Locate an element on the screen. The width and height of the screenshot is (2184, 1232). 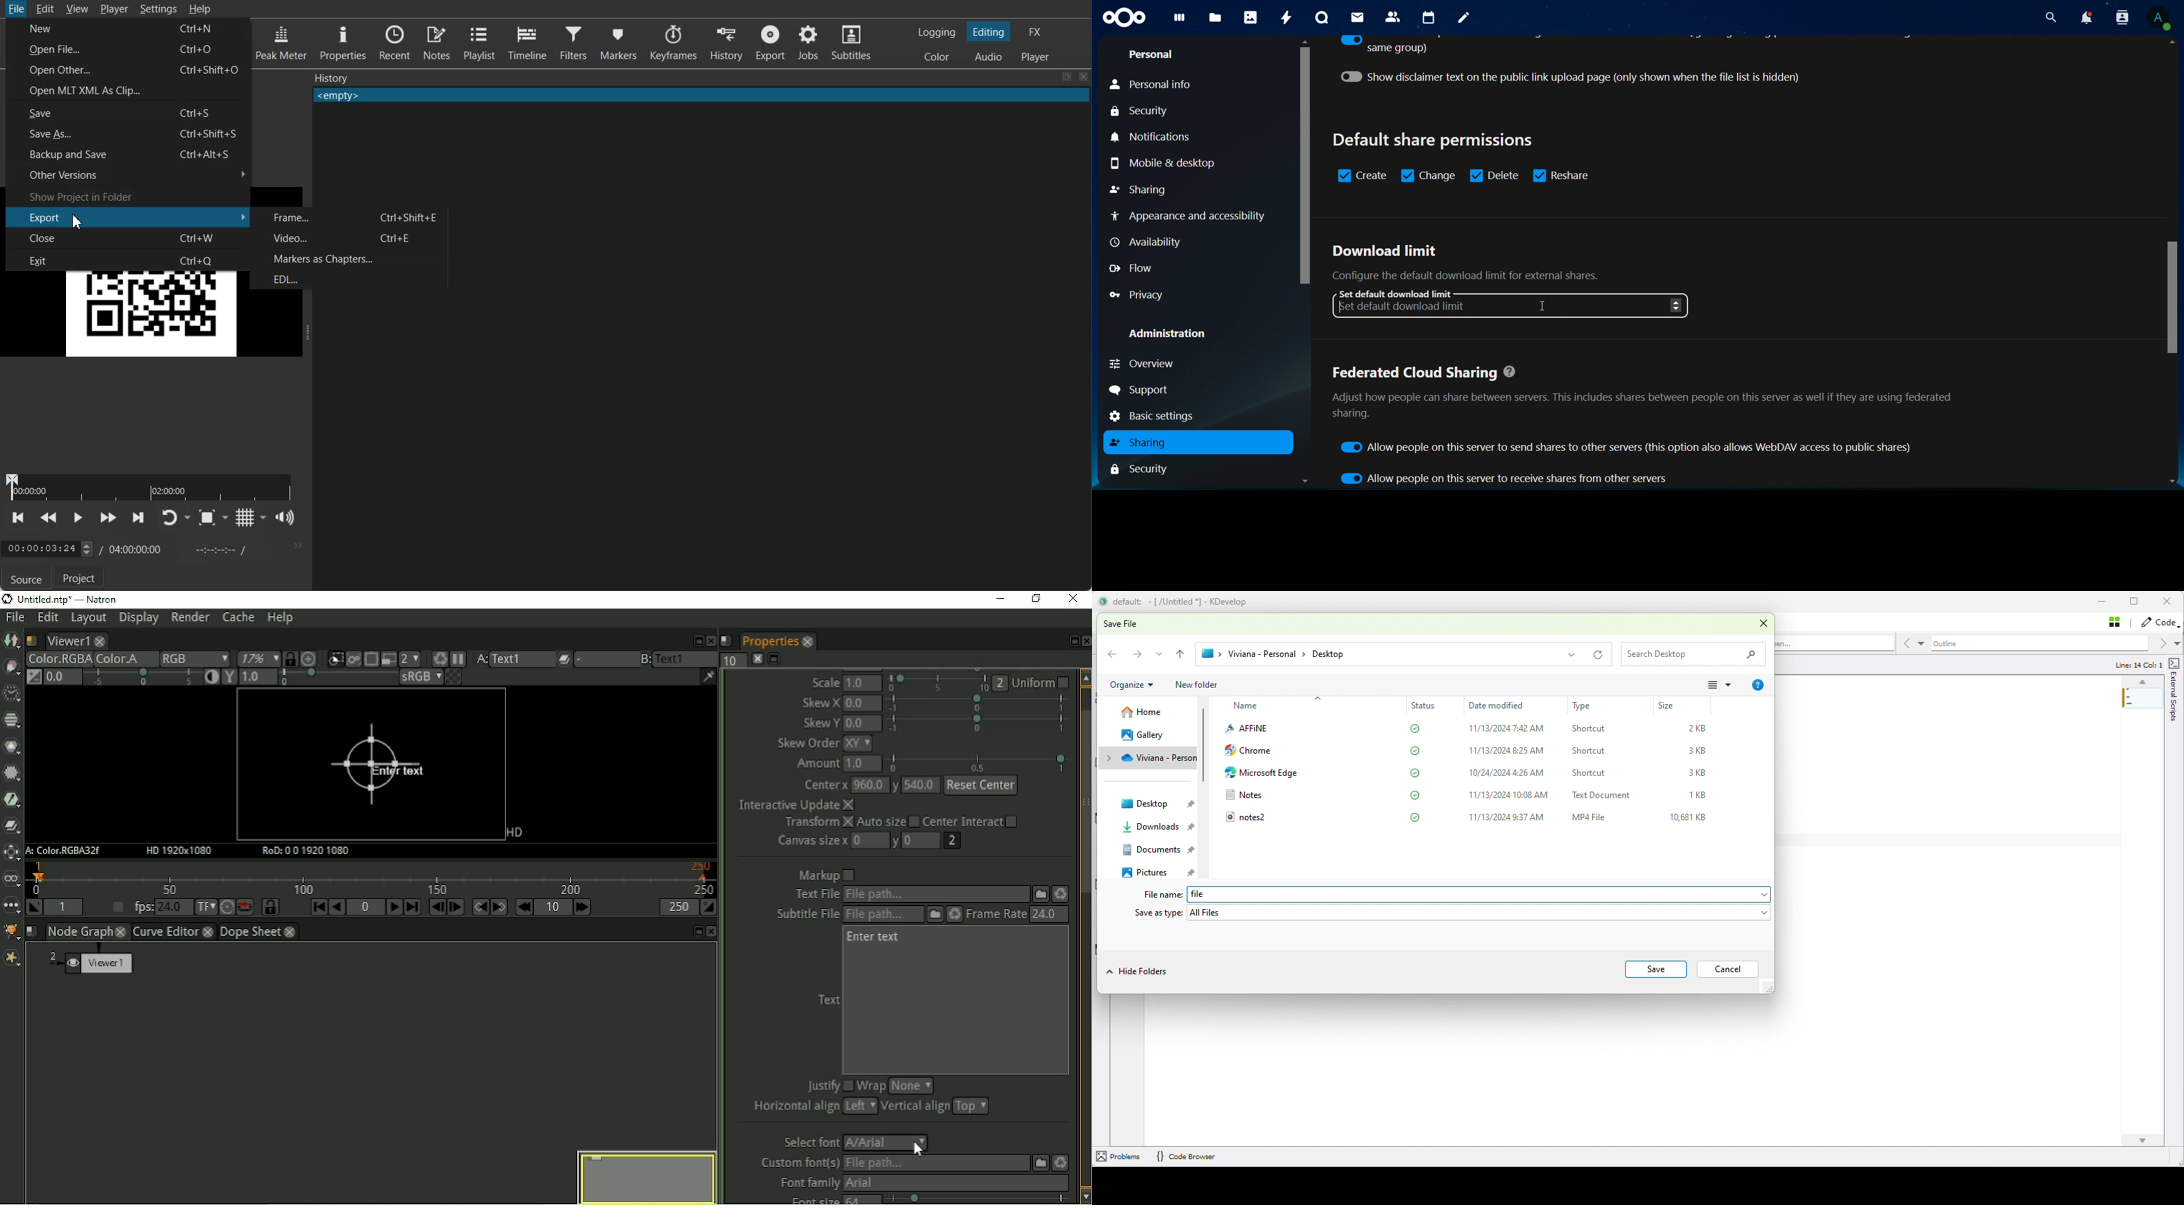
Close is located at coordinates (1084, 77).